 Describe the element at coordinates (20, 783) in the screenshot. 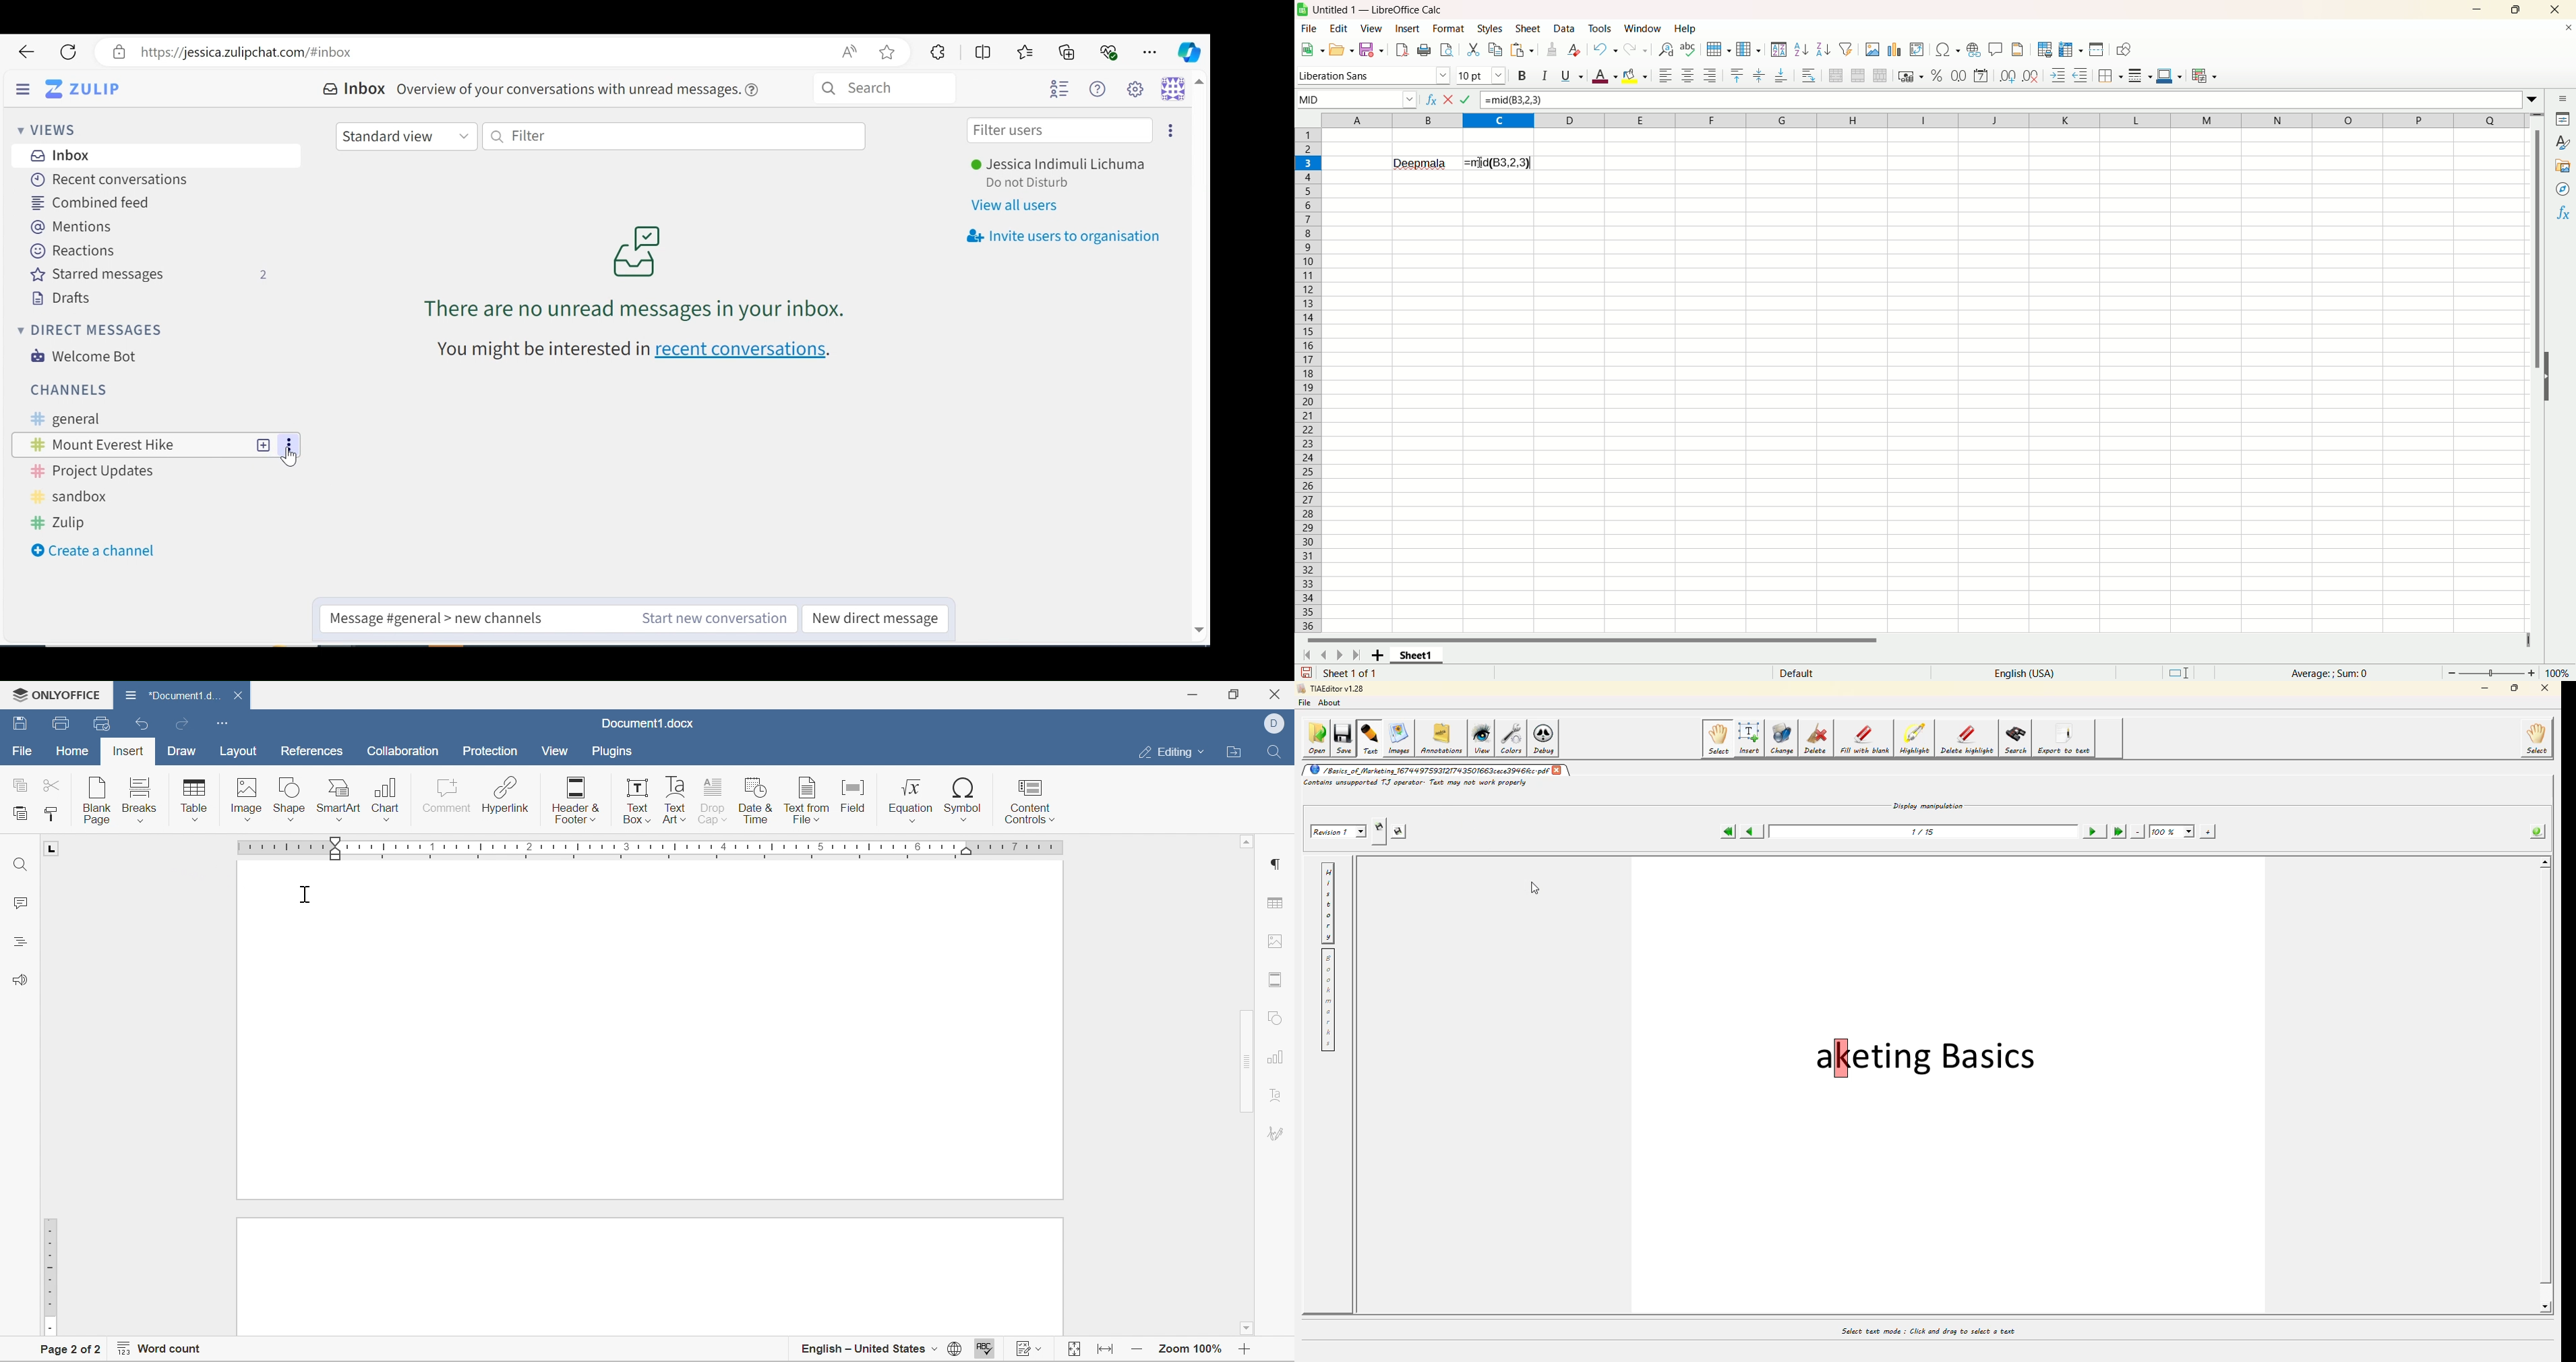

I see `Copy` at that location.